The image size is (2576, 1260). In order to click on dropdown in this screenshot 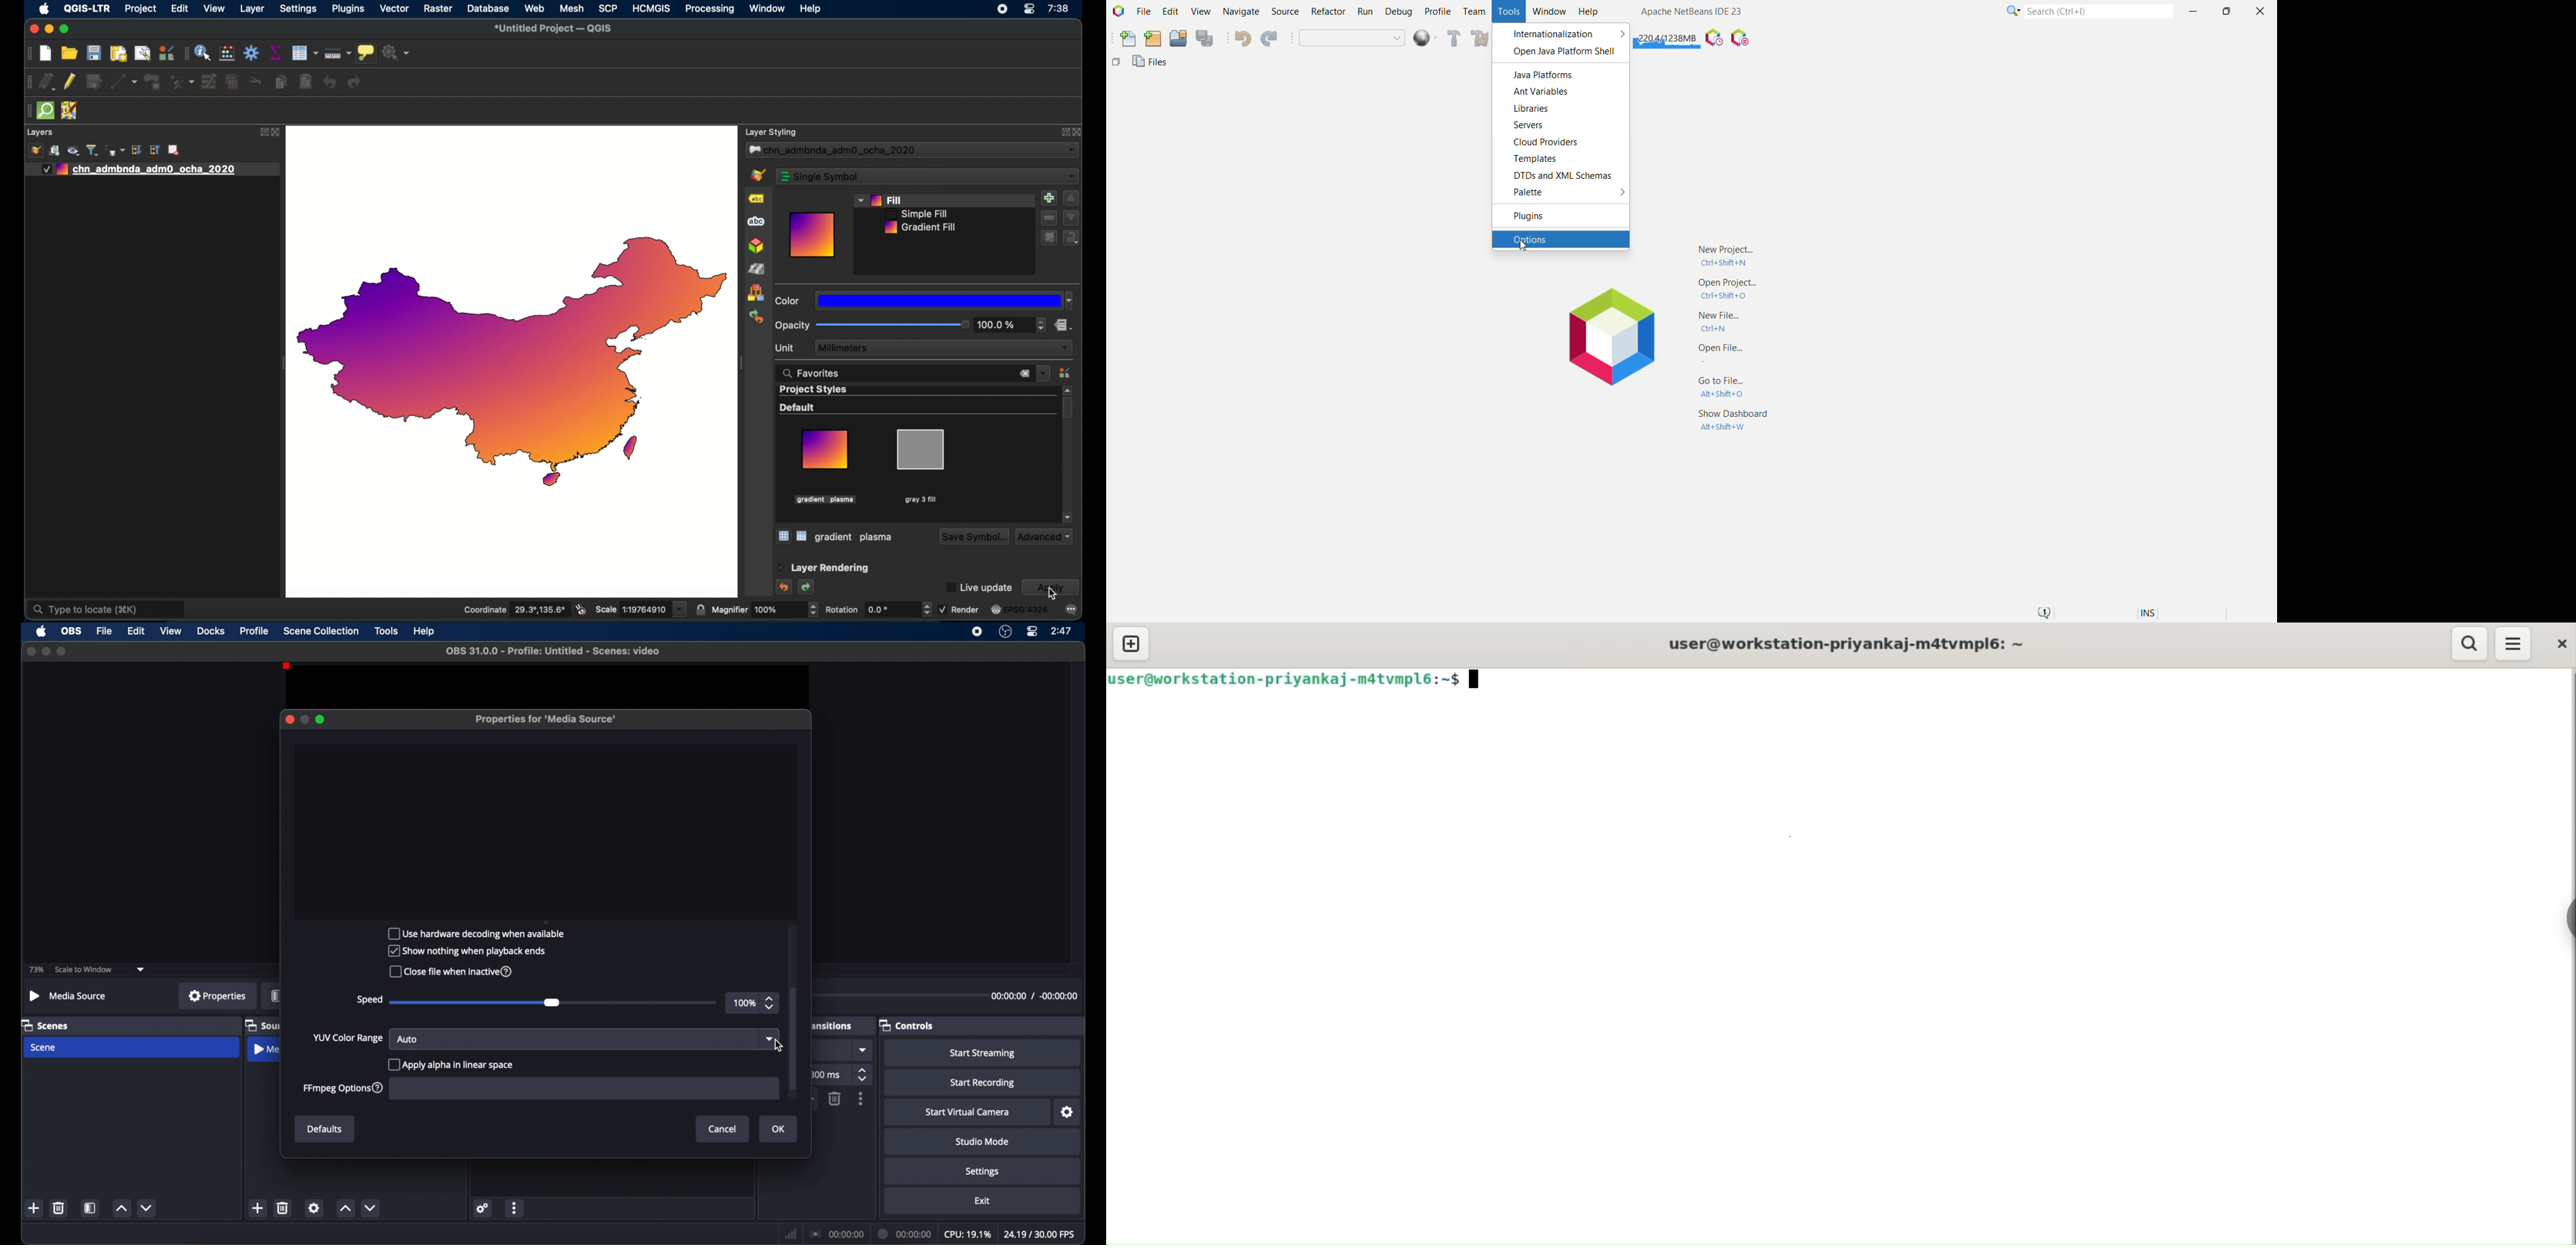, I will do `click(770, 1038)`.